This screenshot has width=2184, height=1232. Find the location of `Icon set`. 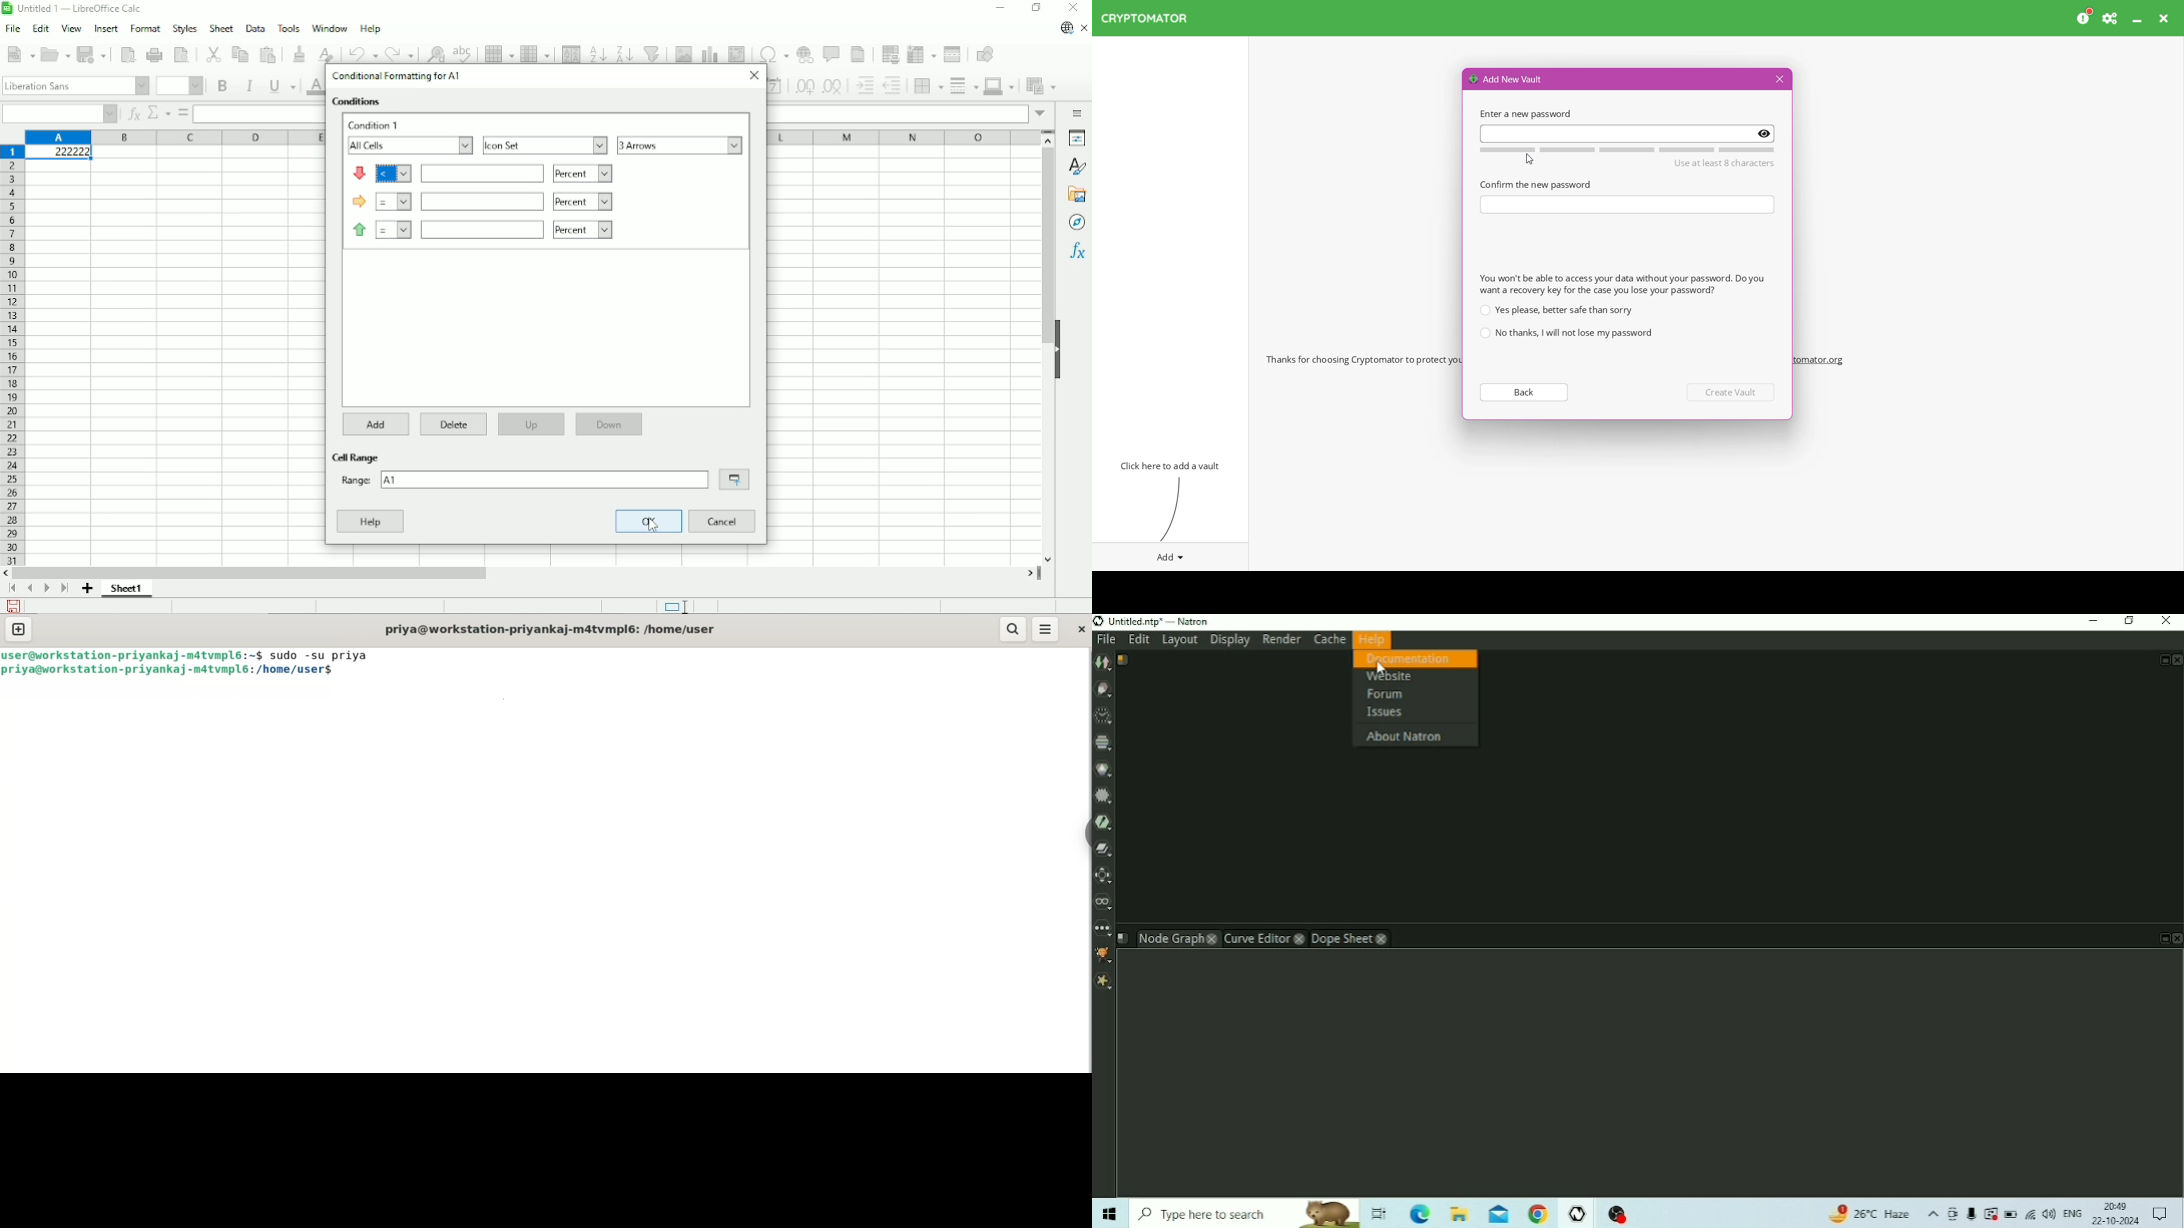

Icon set is located at coordinates (545, 145).